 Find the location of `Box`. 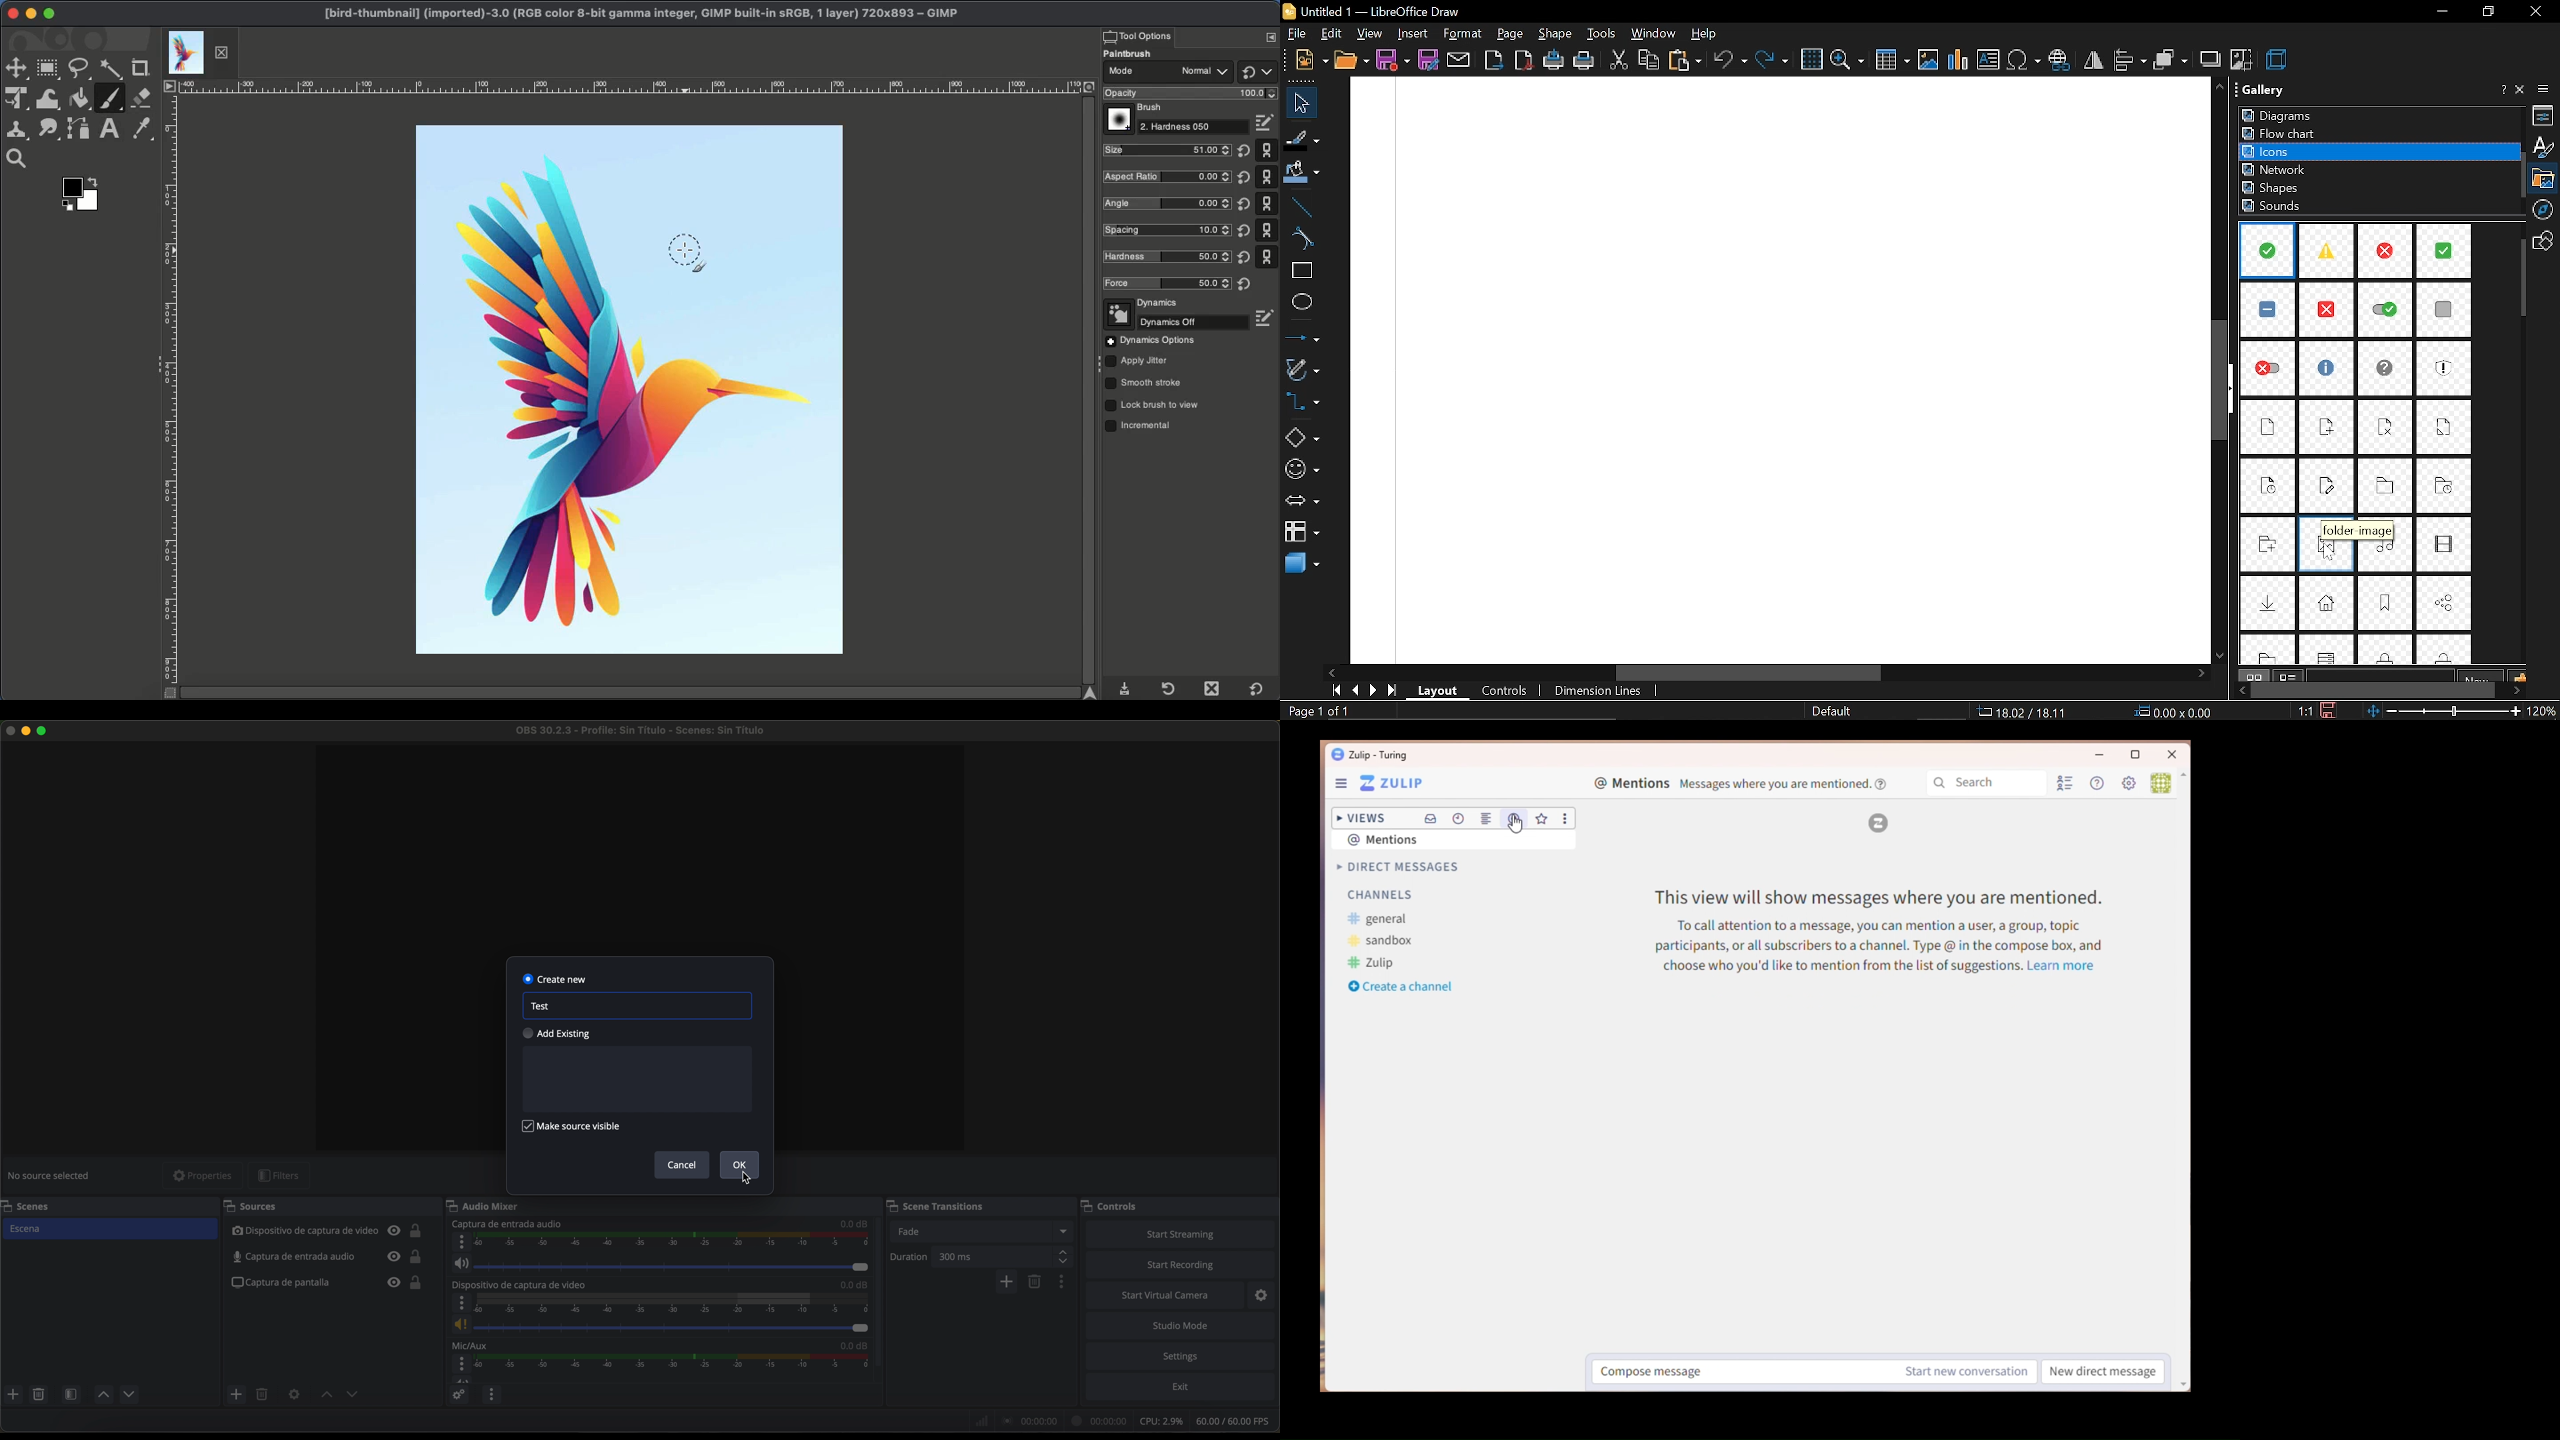

Box is located at coordinates (2139, 757).